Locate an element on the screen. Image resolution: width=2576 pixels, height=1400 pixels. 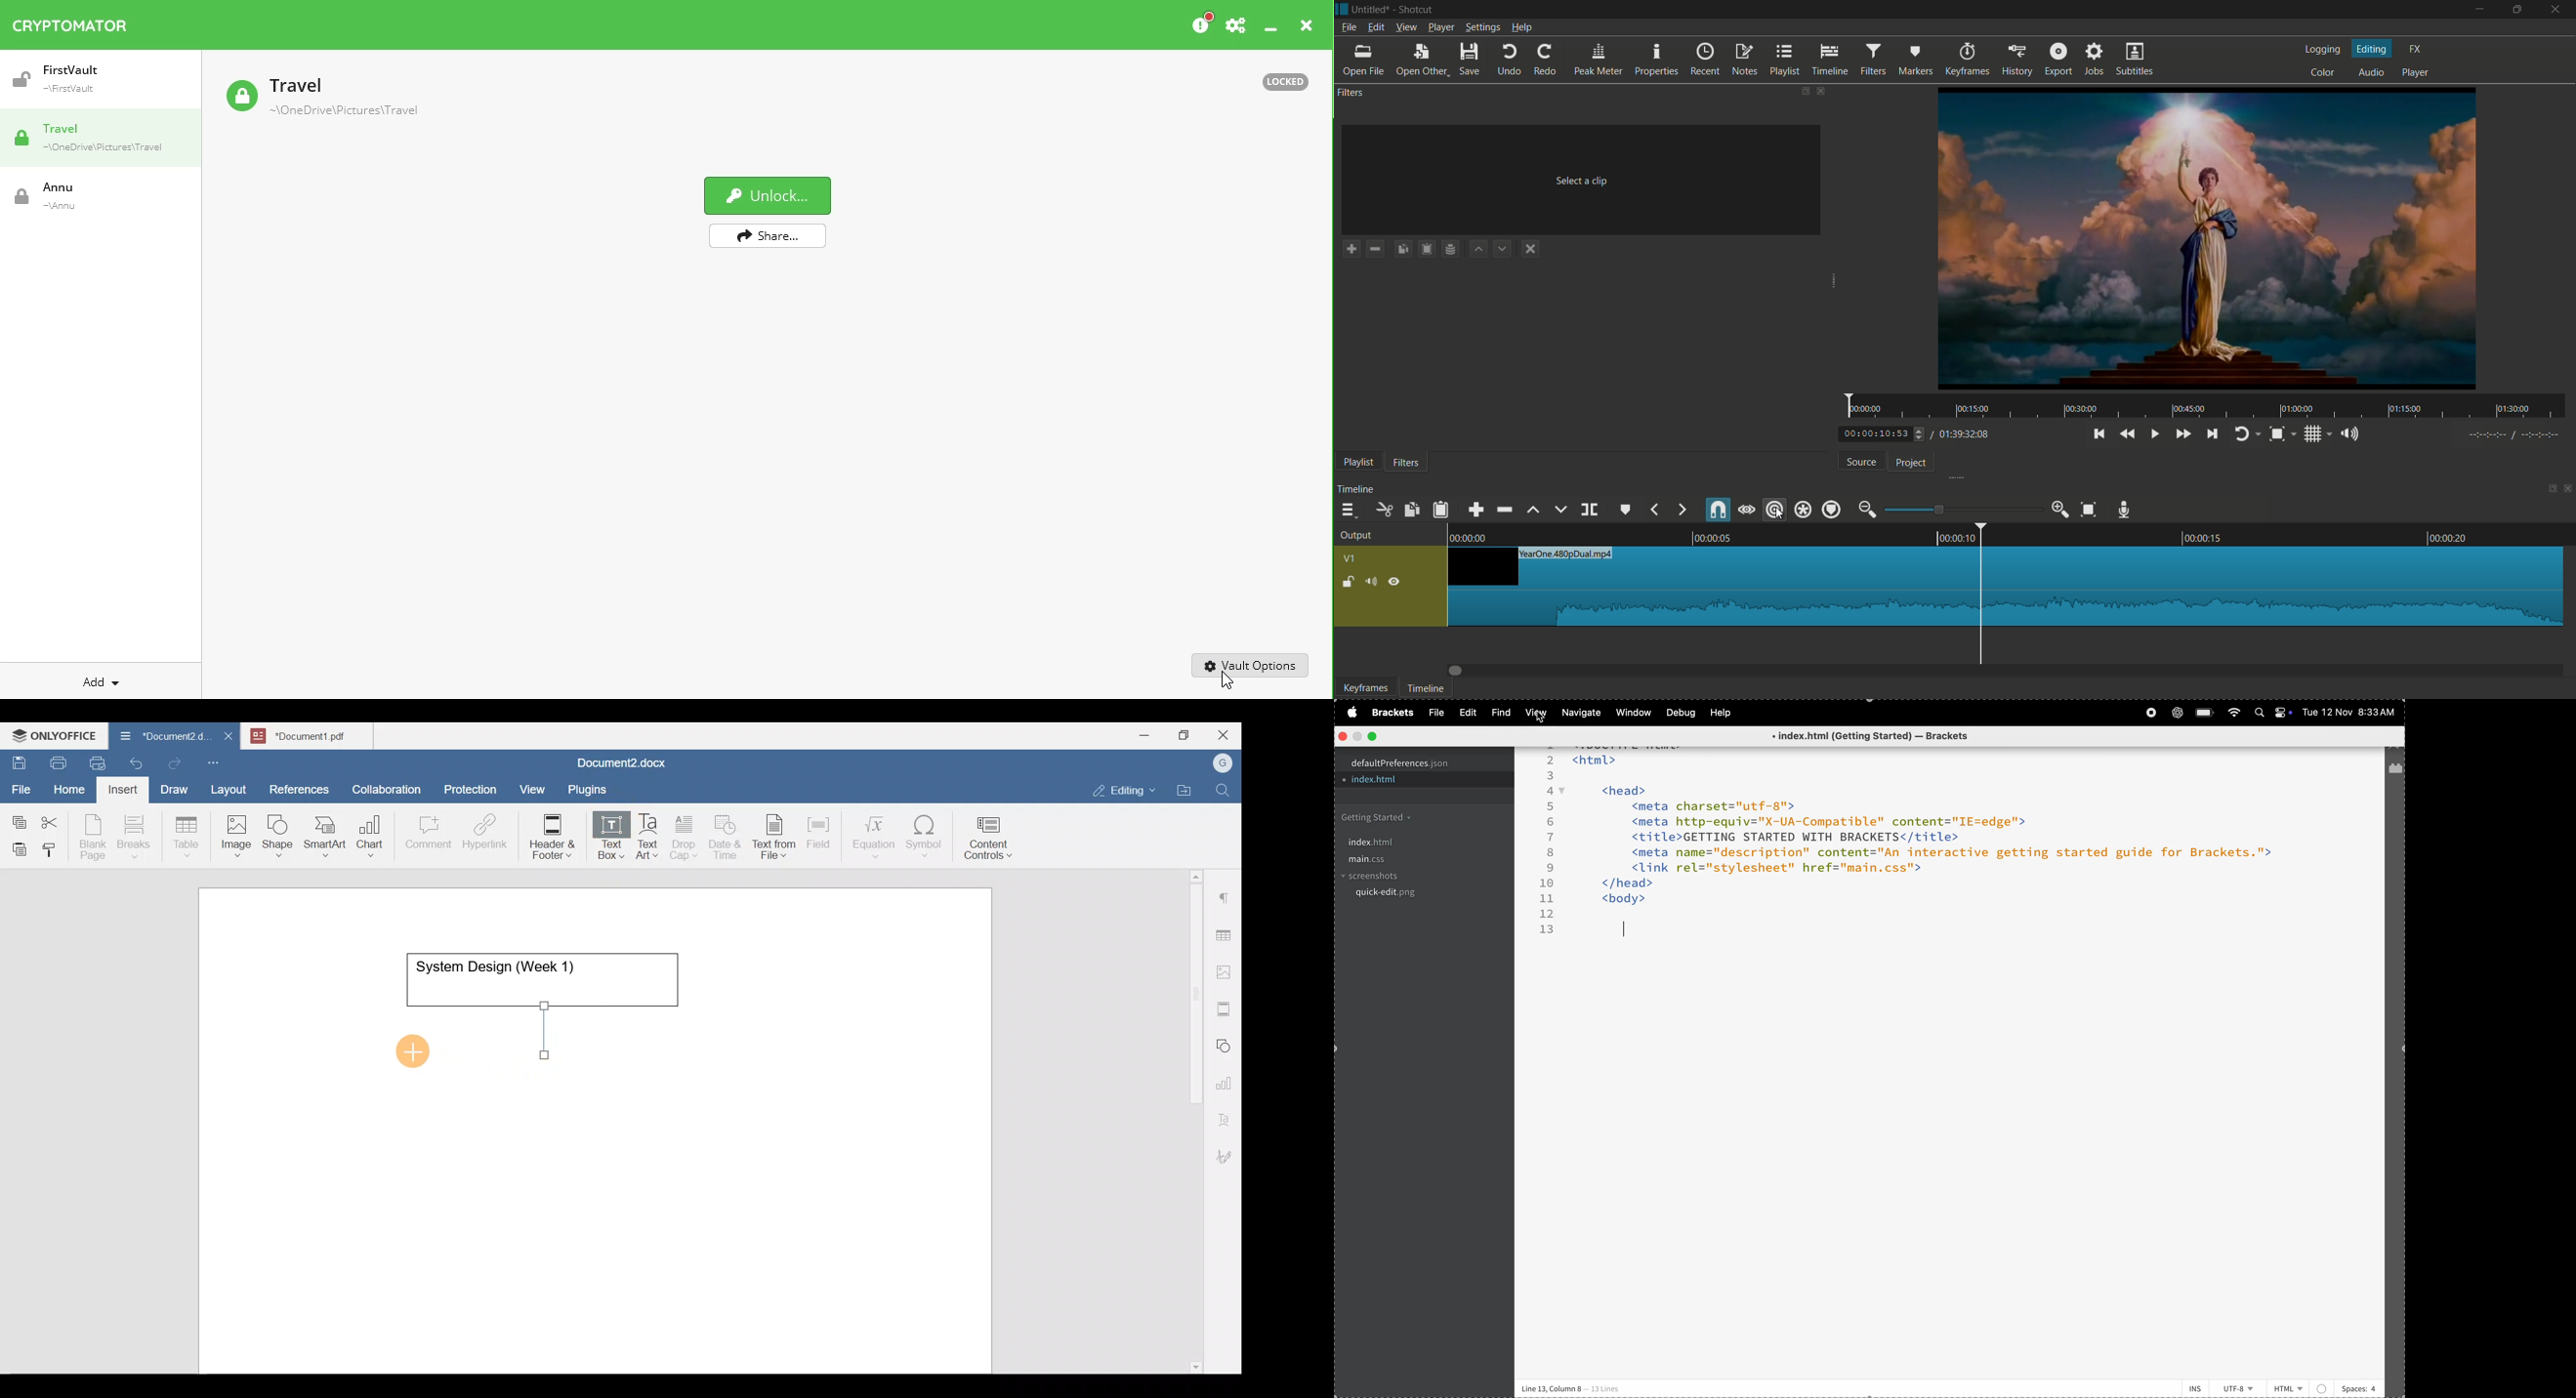
navigate is located at coordinates (1582, 713).